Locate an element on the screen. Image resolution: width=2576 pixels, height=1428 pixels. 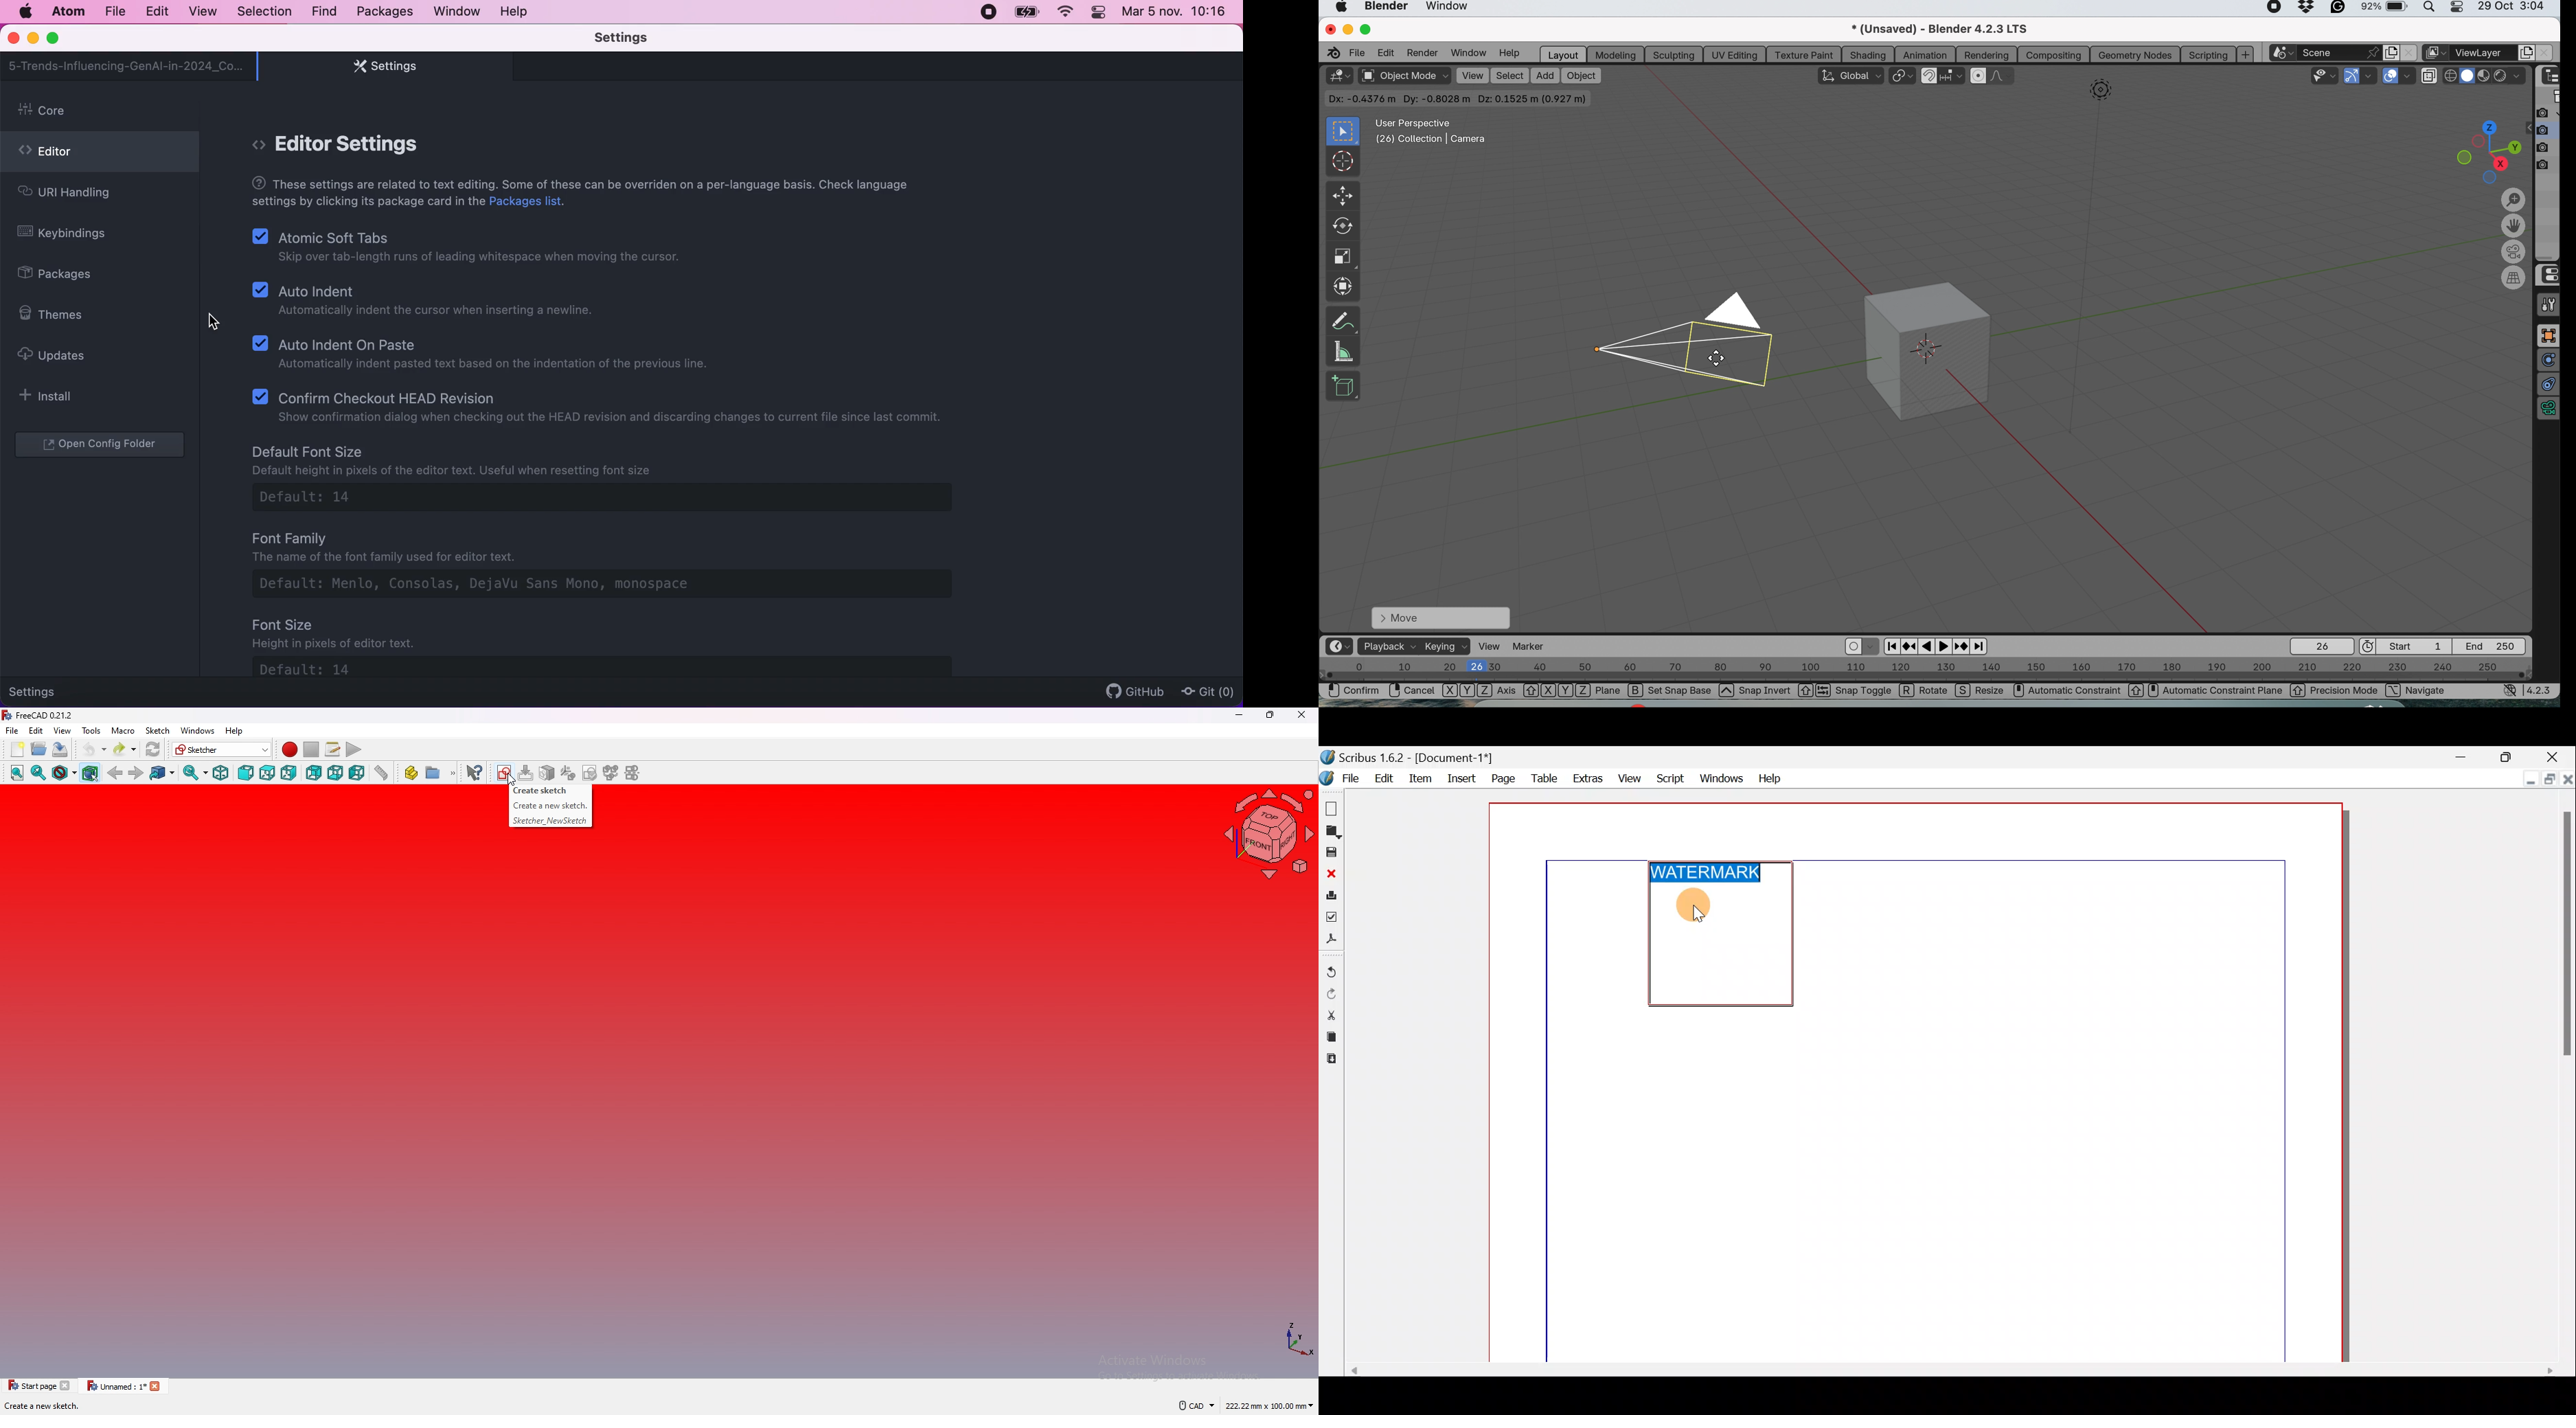
rear is located at coordinates (313, 773).